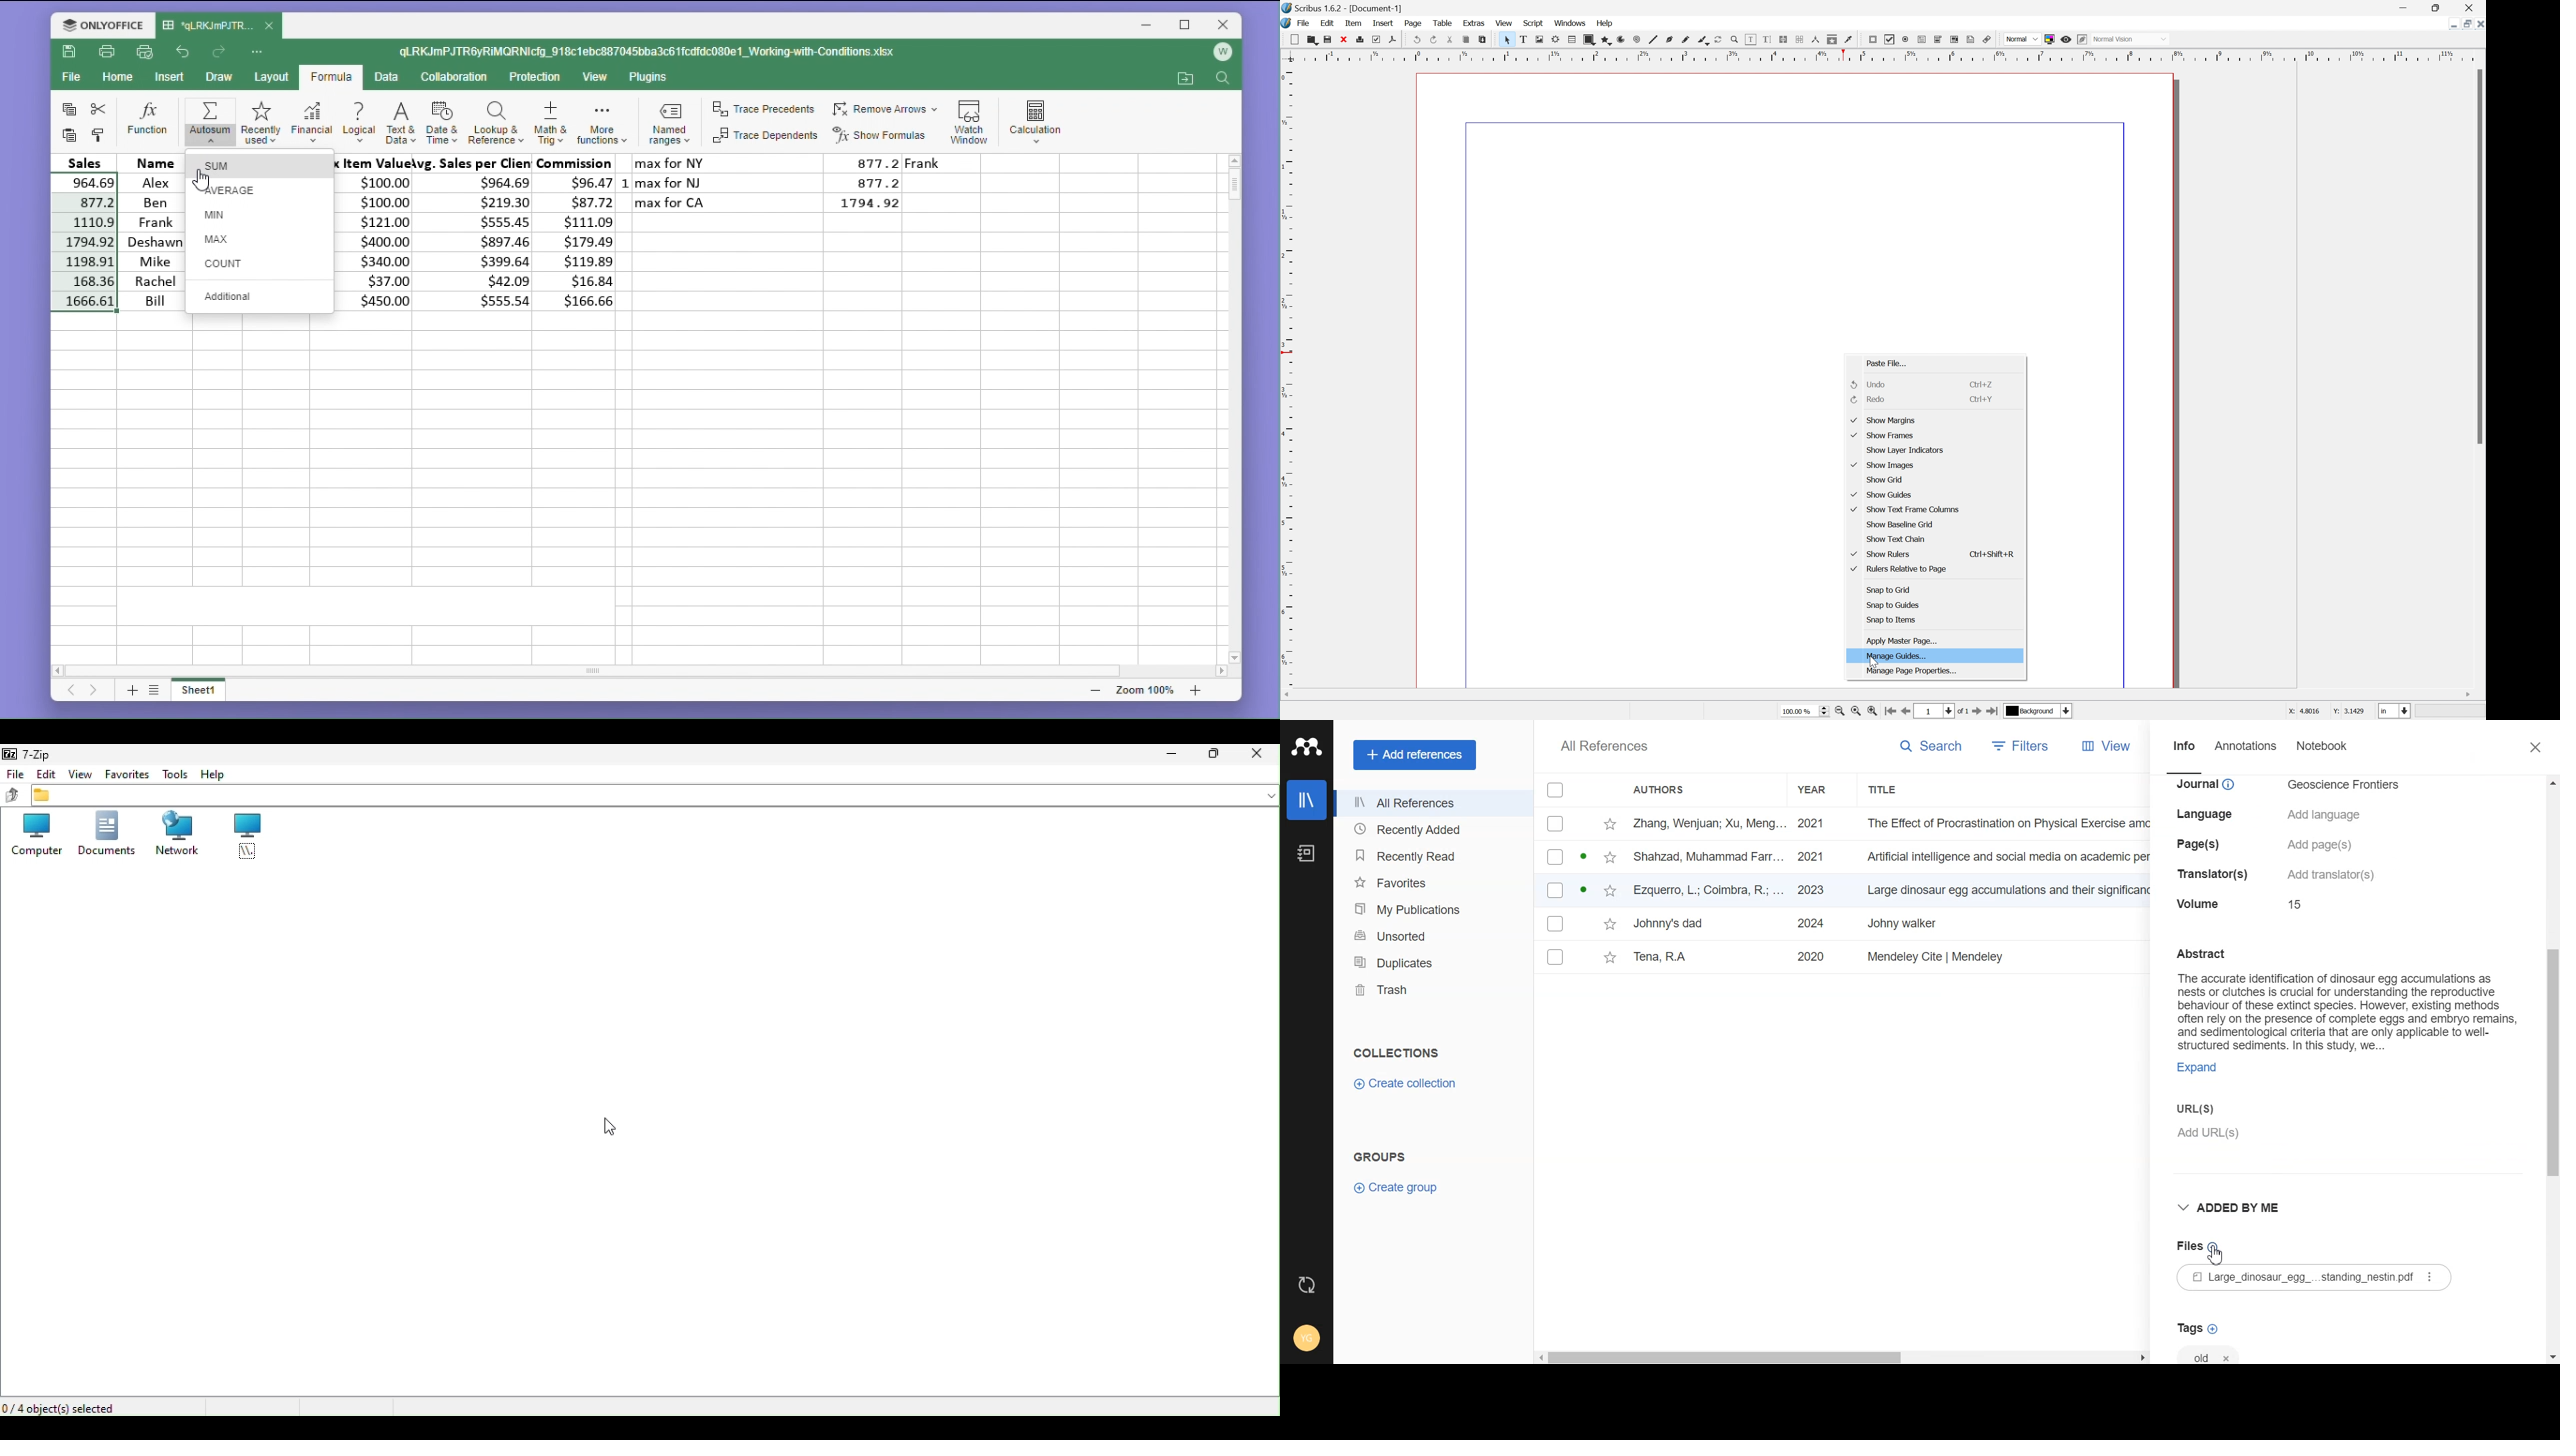  I want to click on Checkbox, so click(1555, 857).